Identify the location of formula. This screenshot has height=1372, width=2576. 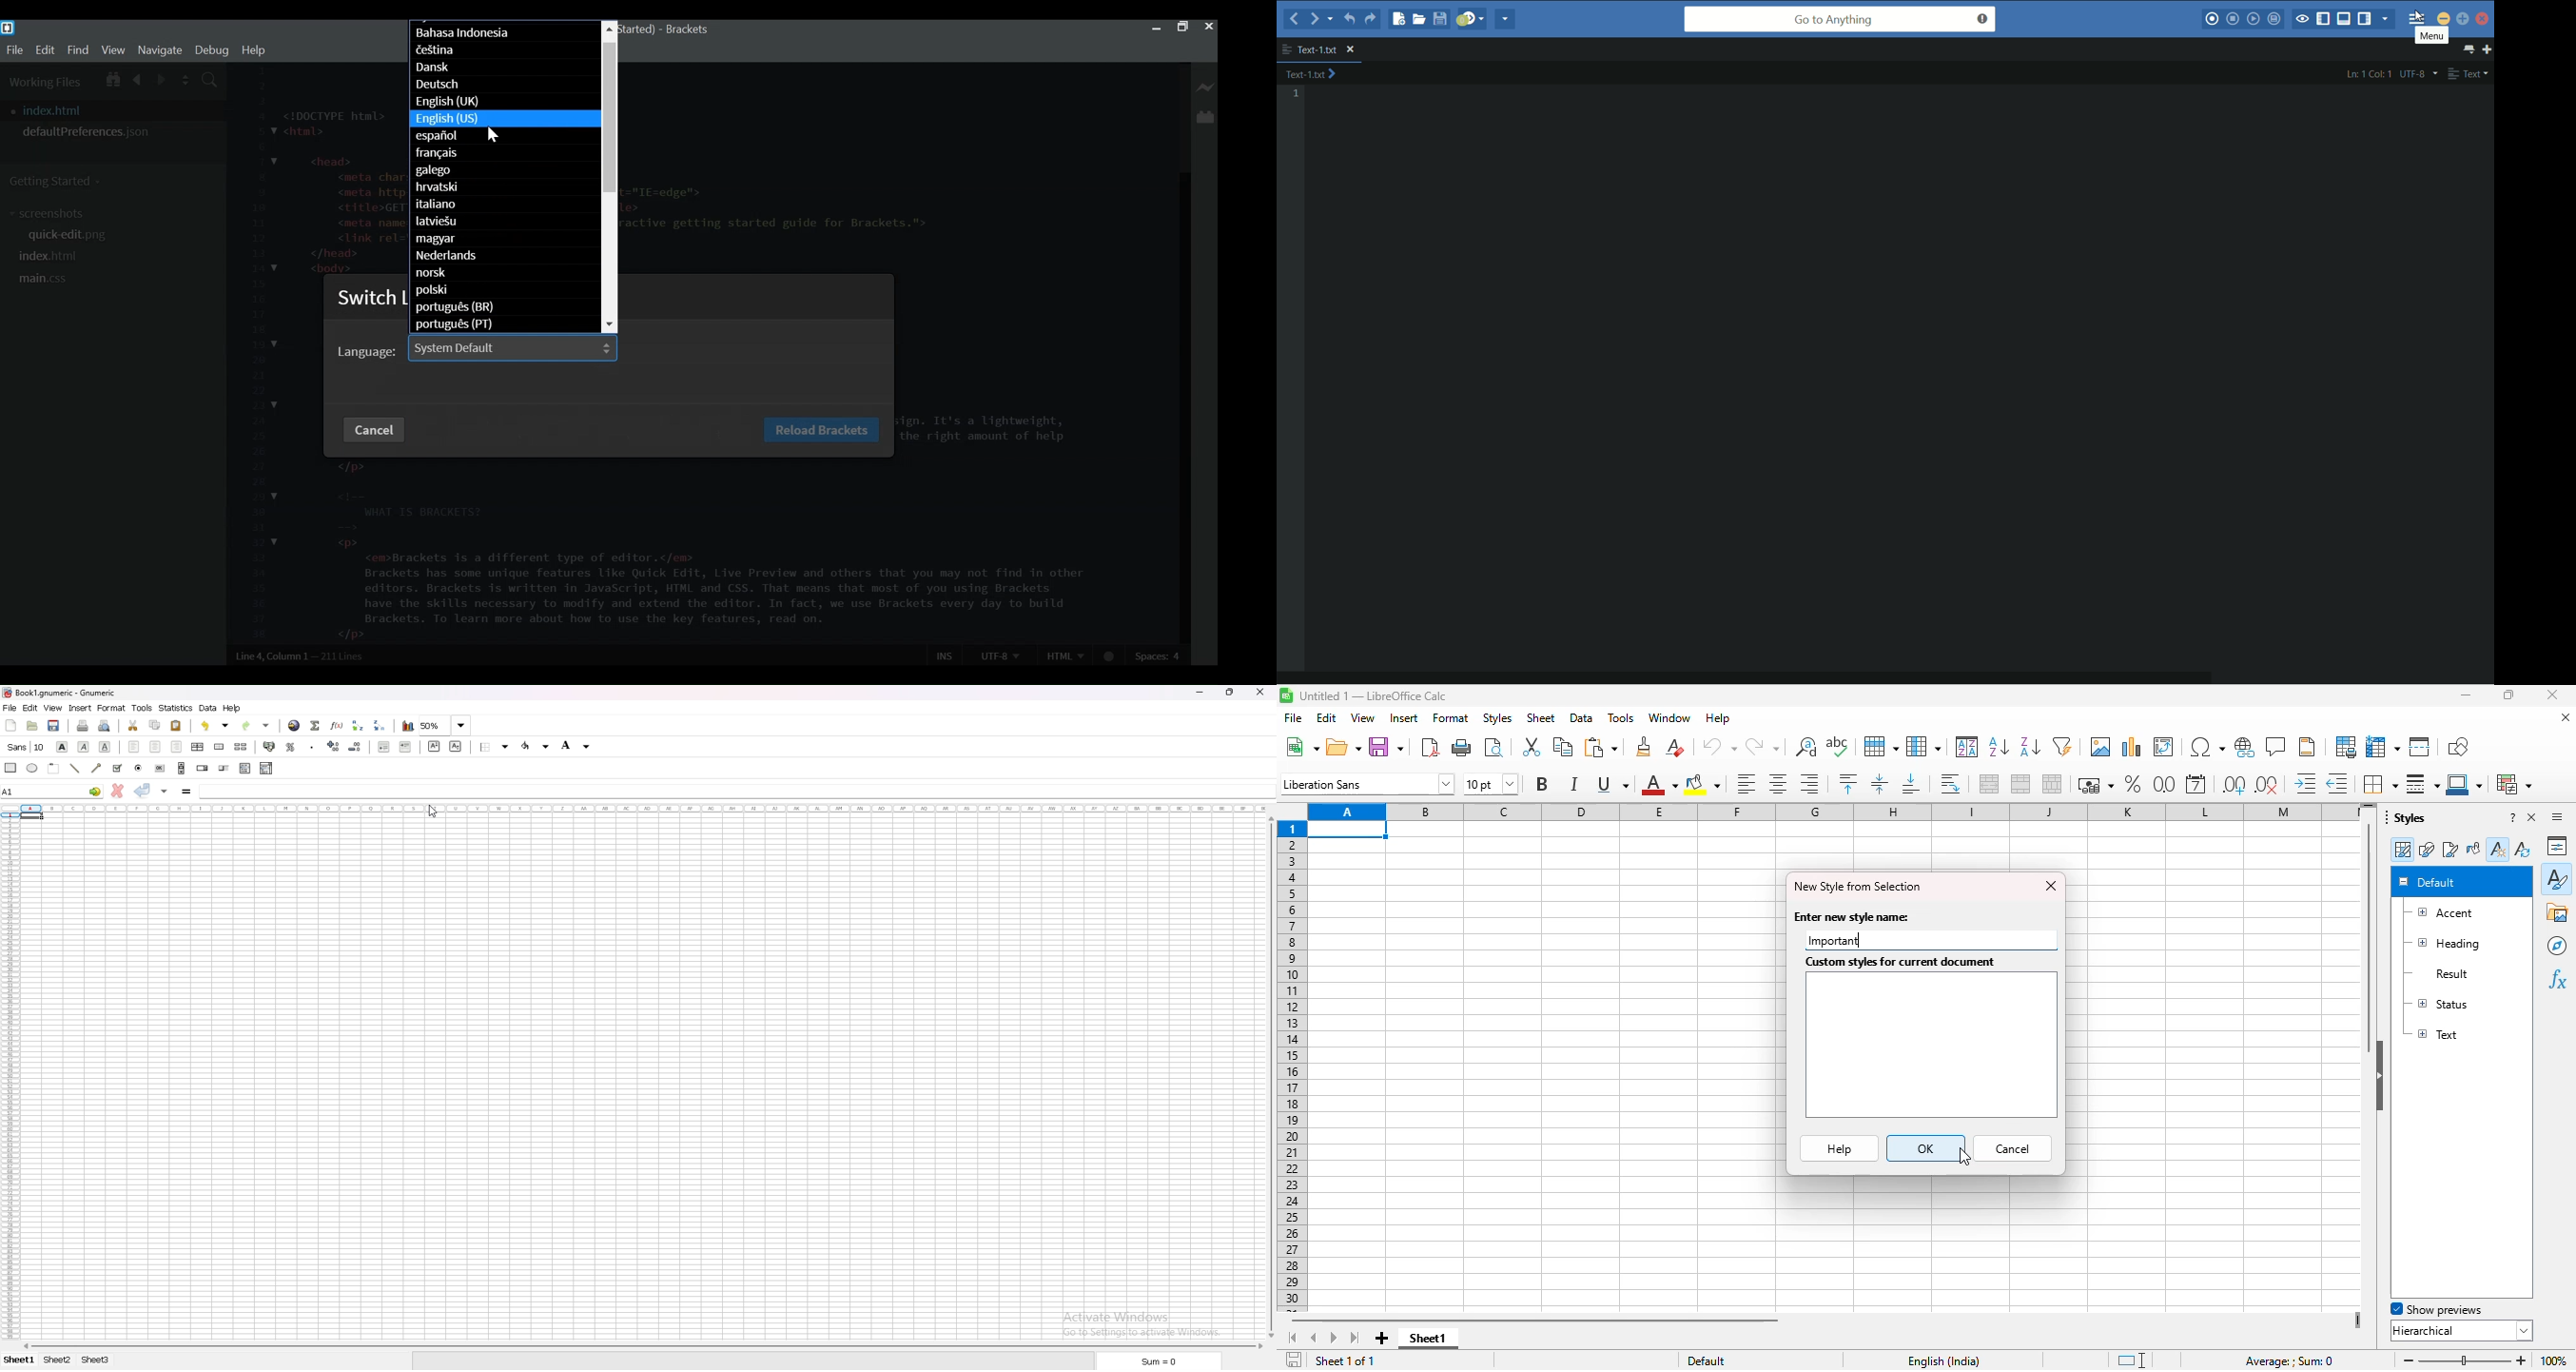
(2290, 1361).